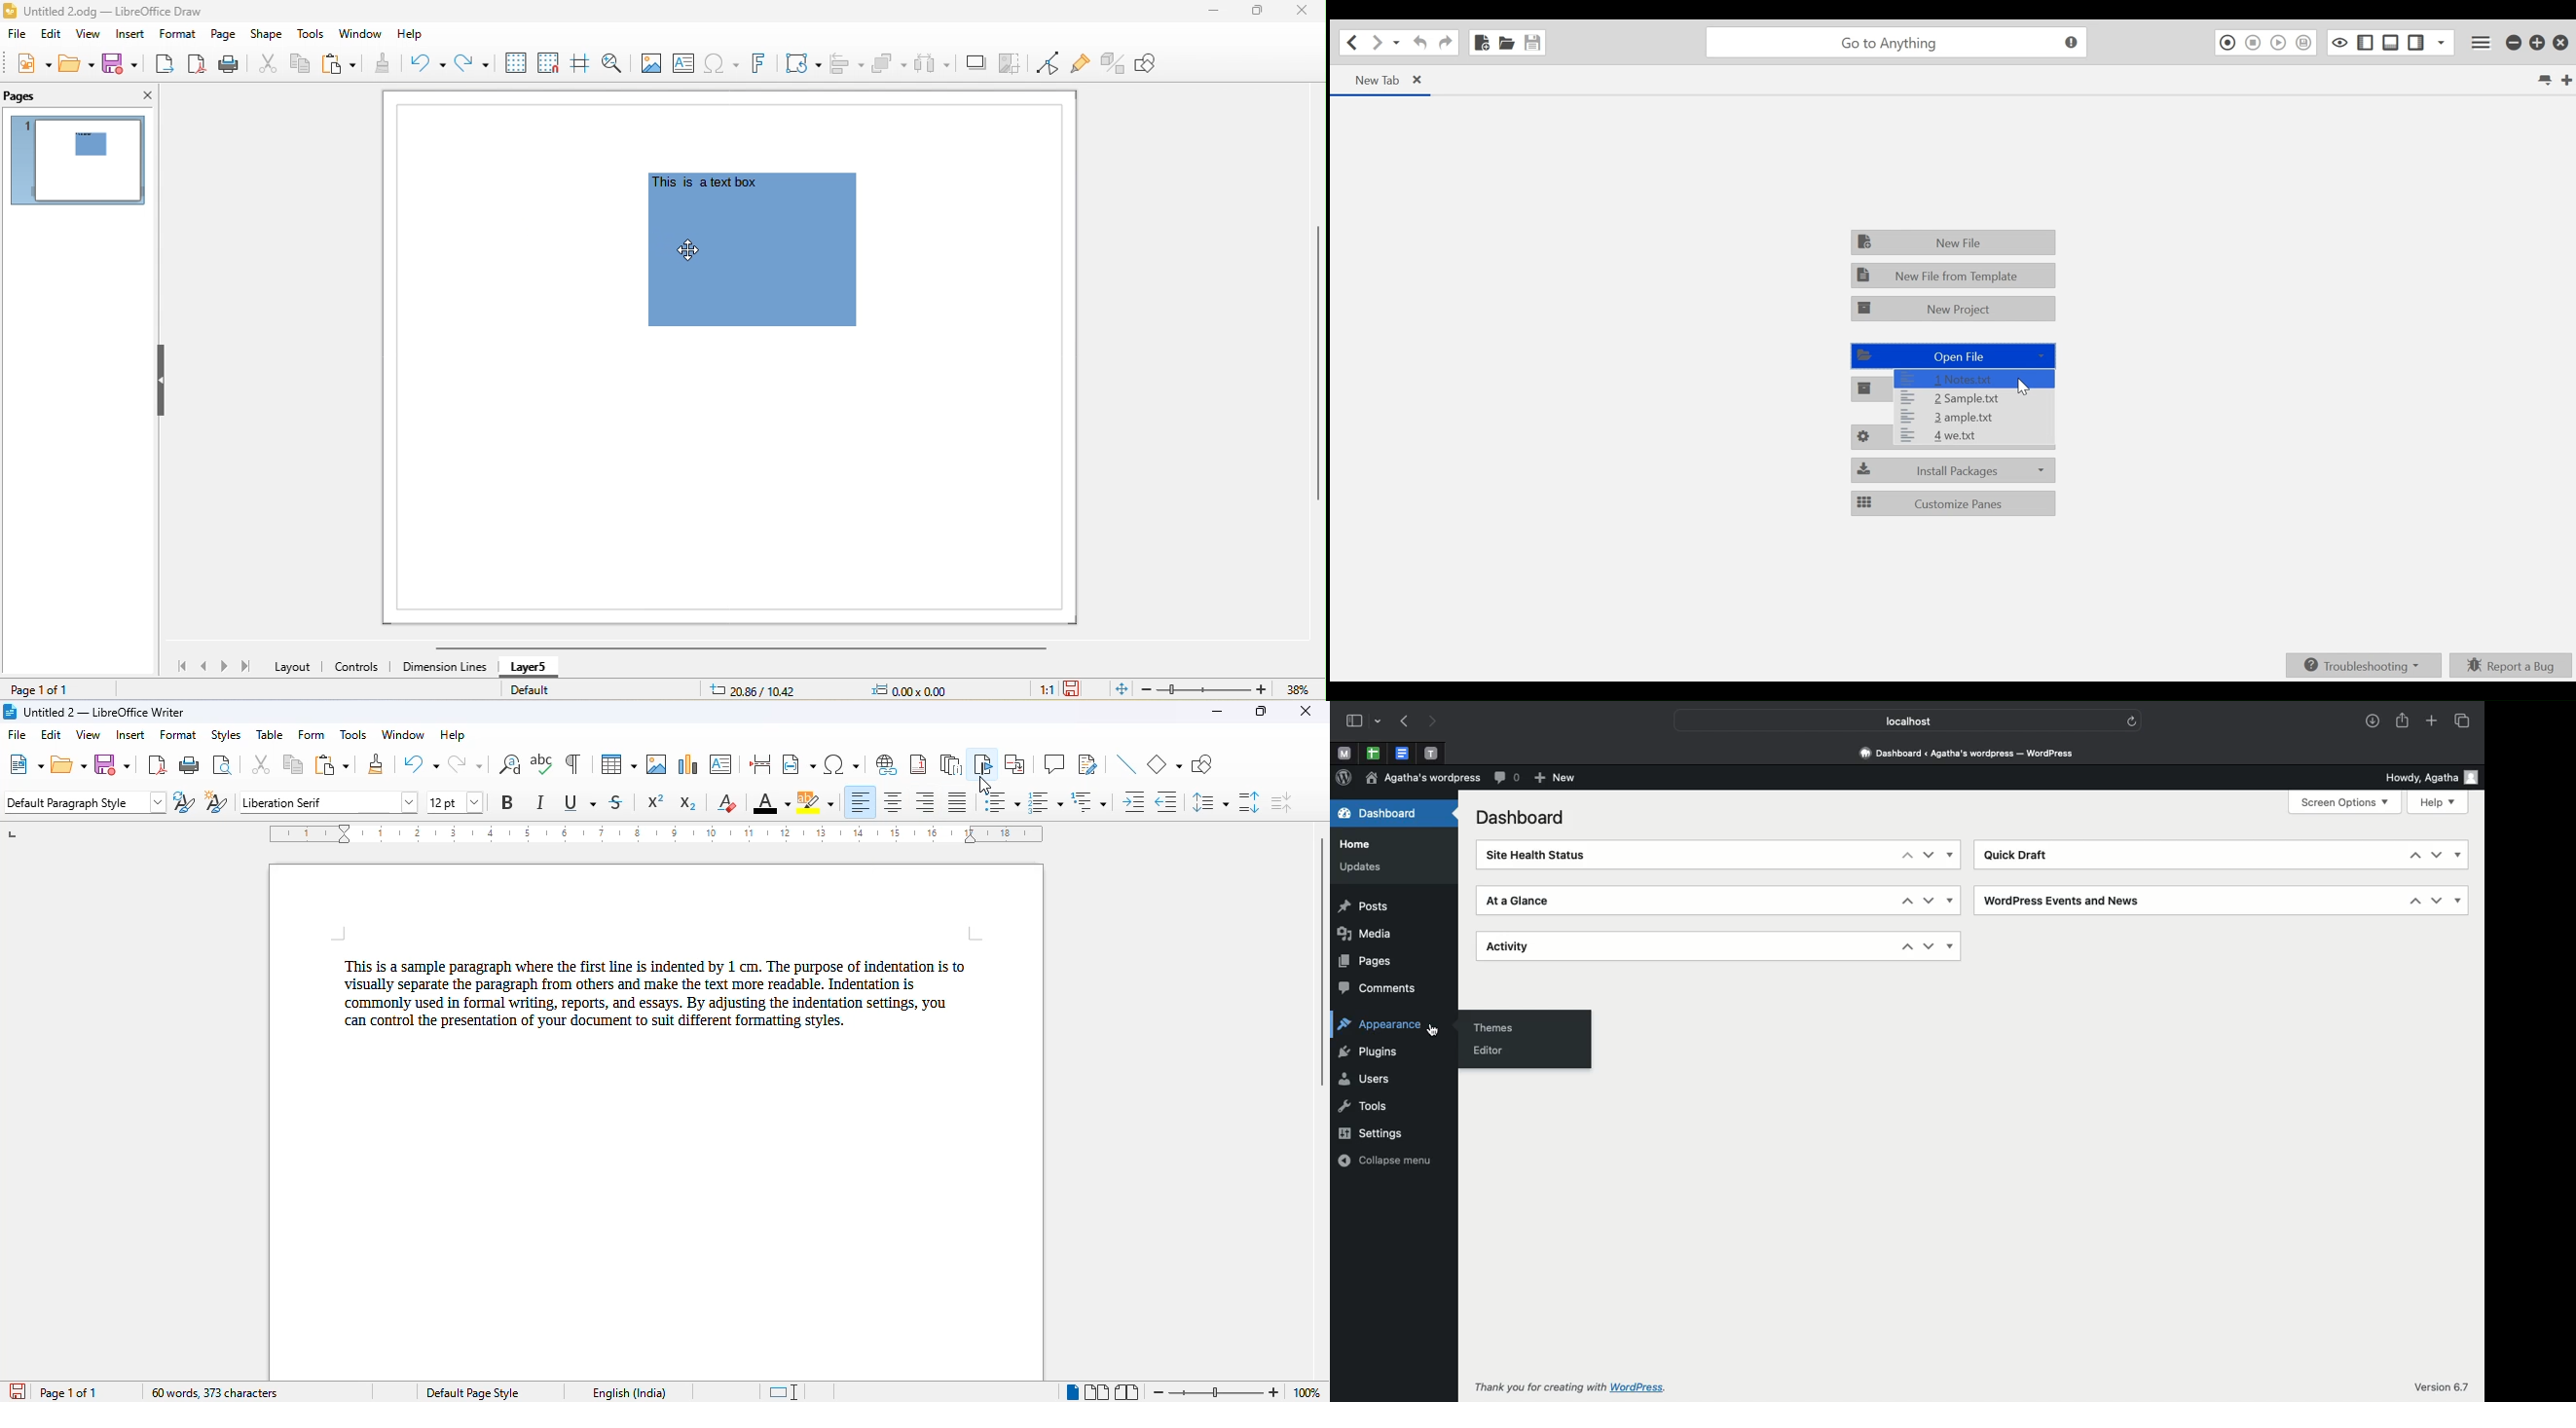  What do you see at coordinates (86, 802) in the screenshot?
I see `set paragraph style` at bounding box center [86, 802].